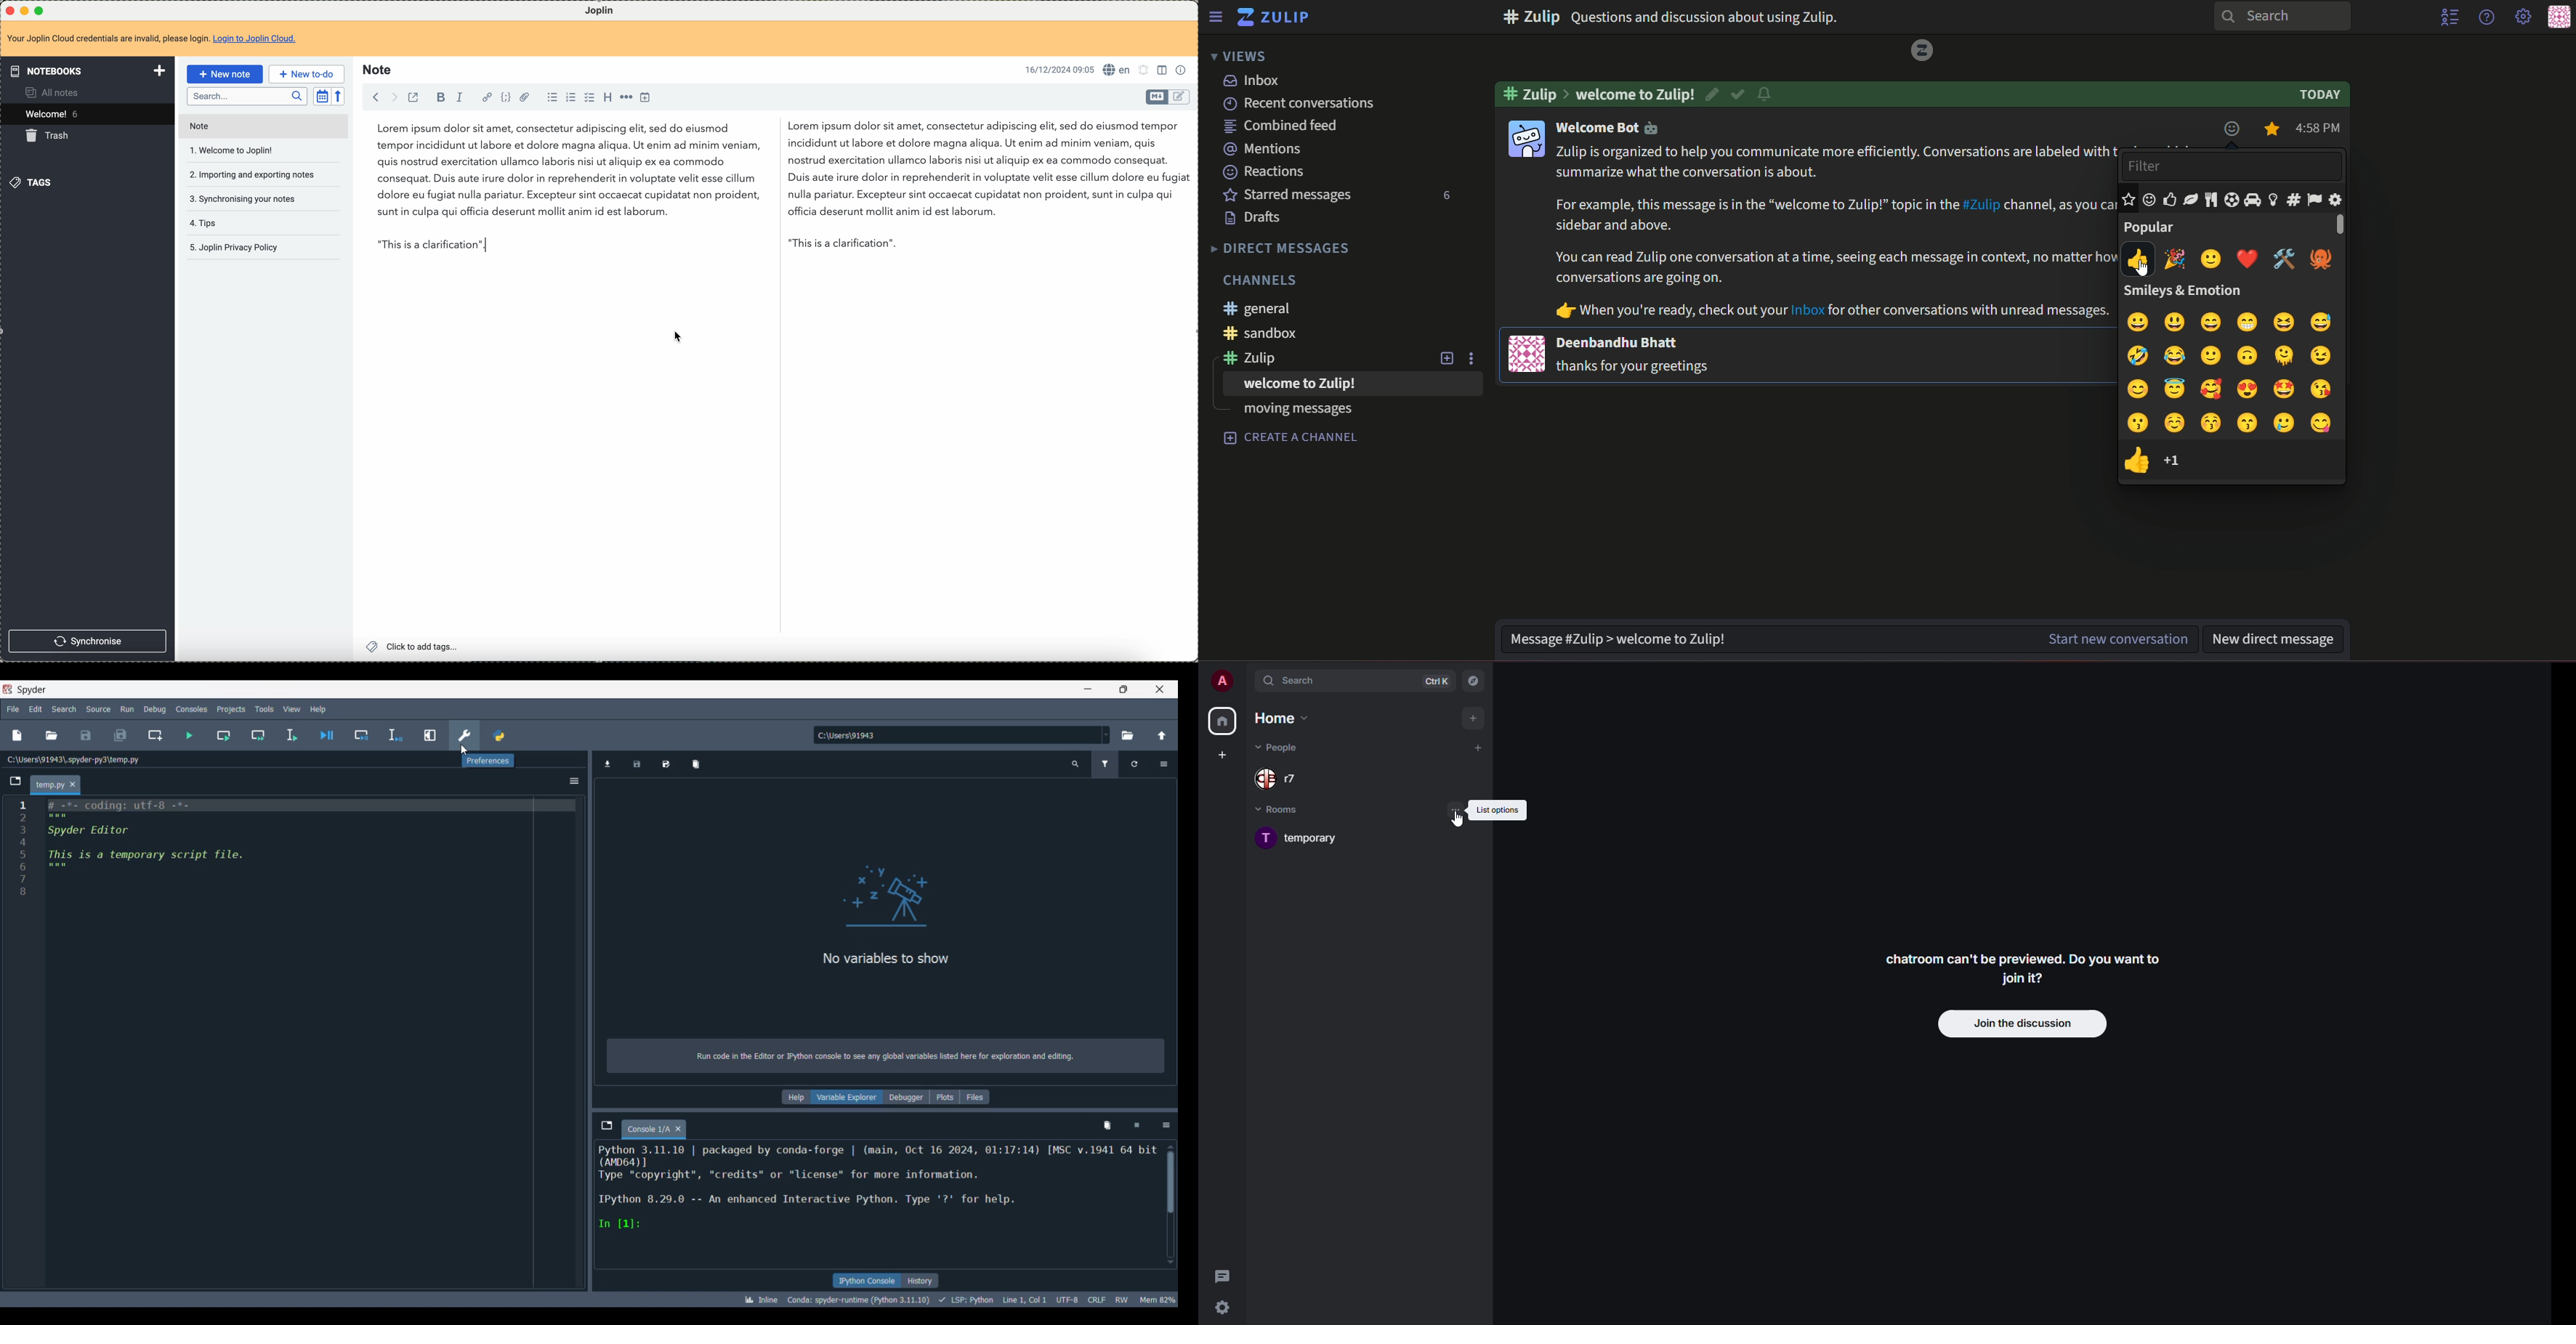 This screenshot has width=2576, height=1344. What do you see at coordinates (2234, 388) in the screenshot?
I see `emoji` at bounding box center [2234, 388].